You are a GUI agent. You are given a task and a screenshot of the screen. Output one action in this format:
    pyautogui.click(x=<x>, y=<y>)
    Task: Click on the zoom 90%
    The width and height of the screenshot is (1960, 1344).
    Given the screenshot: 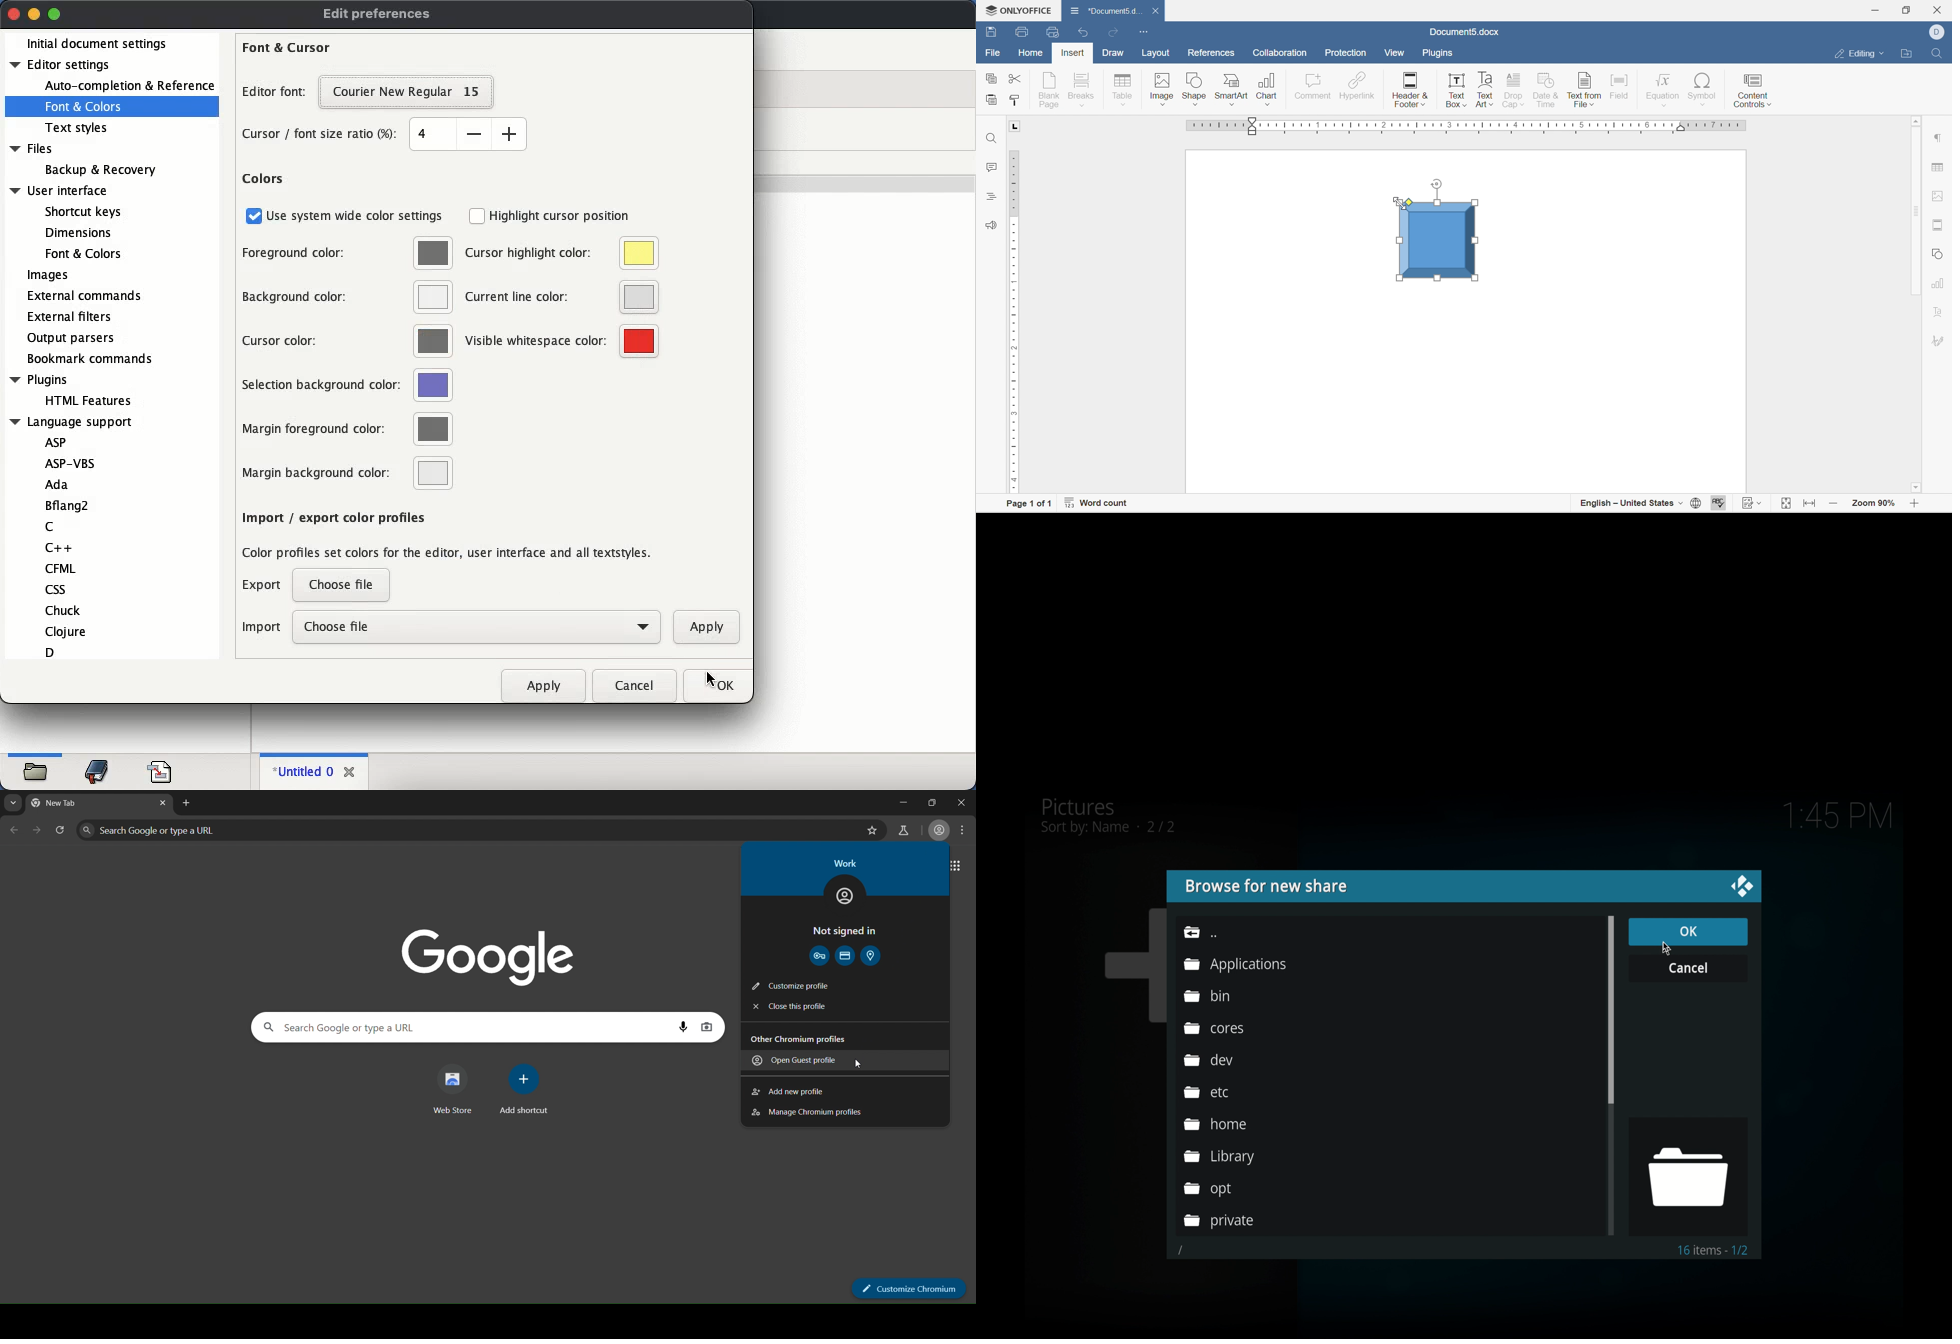 What is the action you would take?
    pyautogui.click(x=1872, y=504)
    